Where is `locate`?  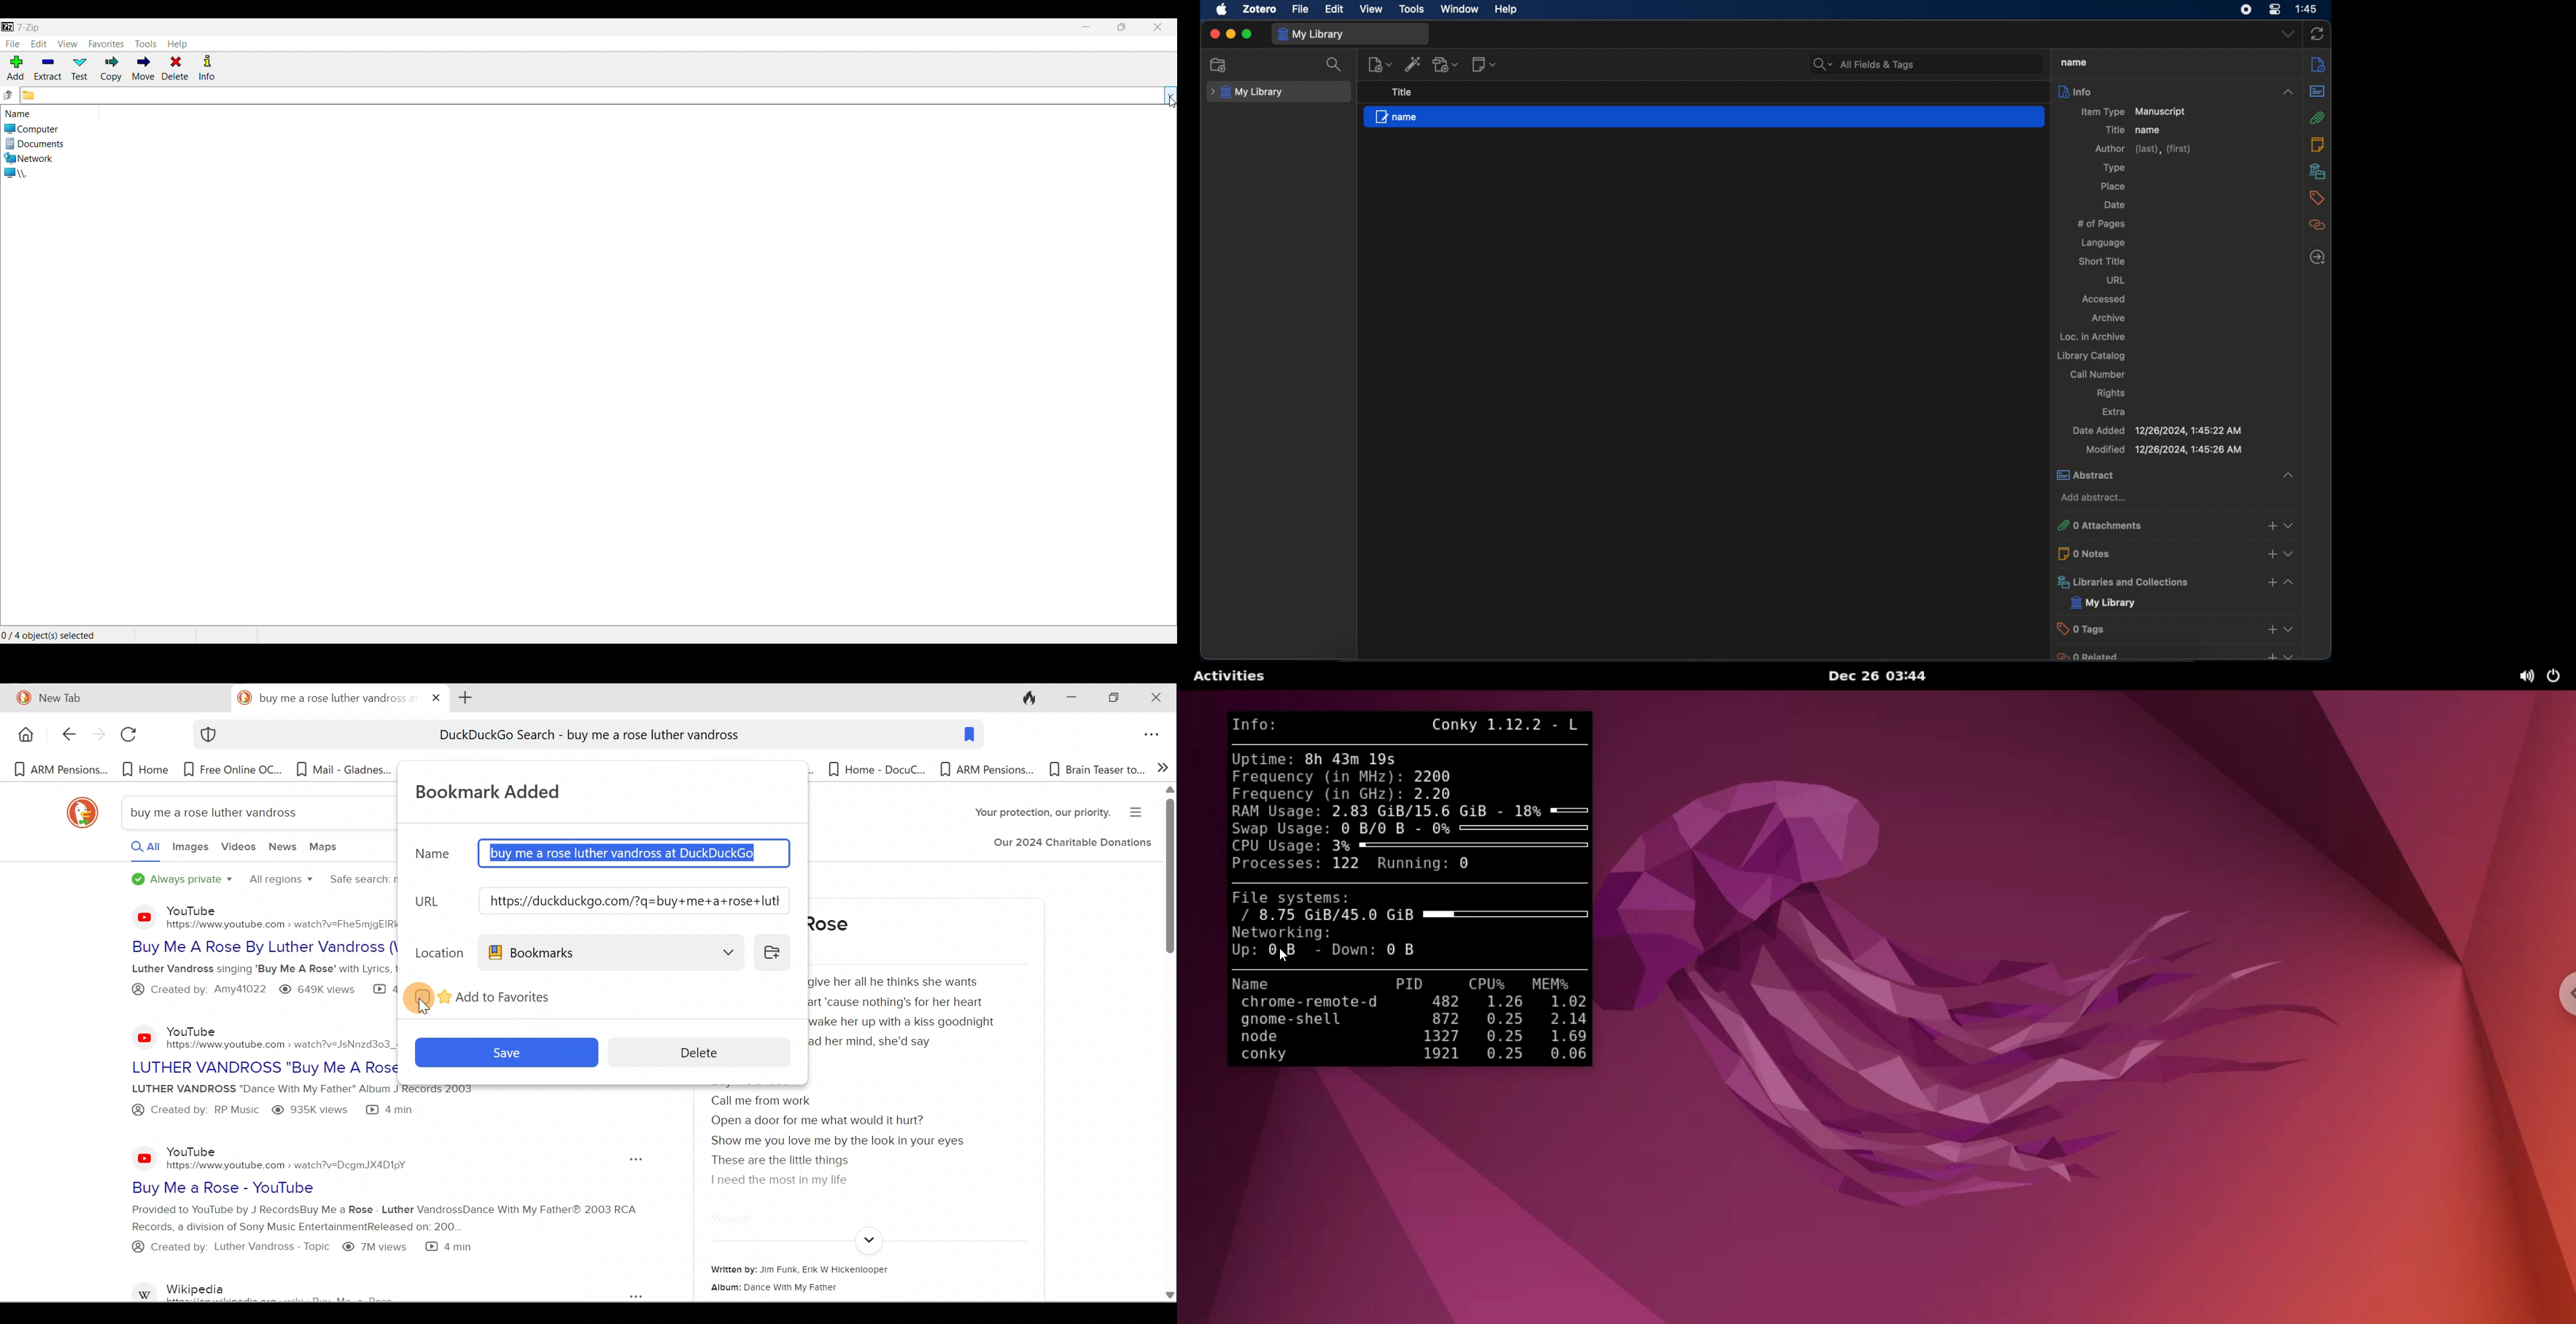
locate is located at coordinates (2317, 257).